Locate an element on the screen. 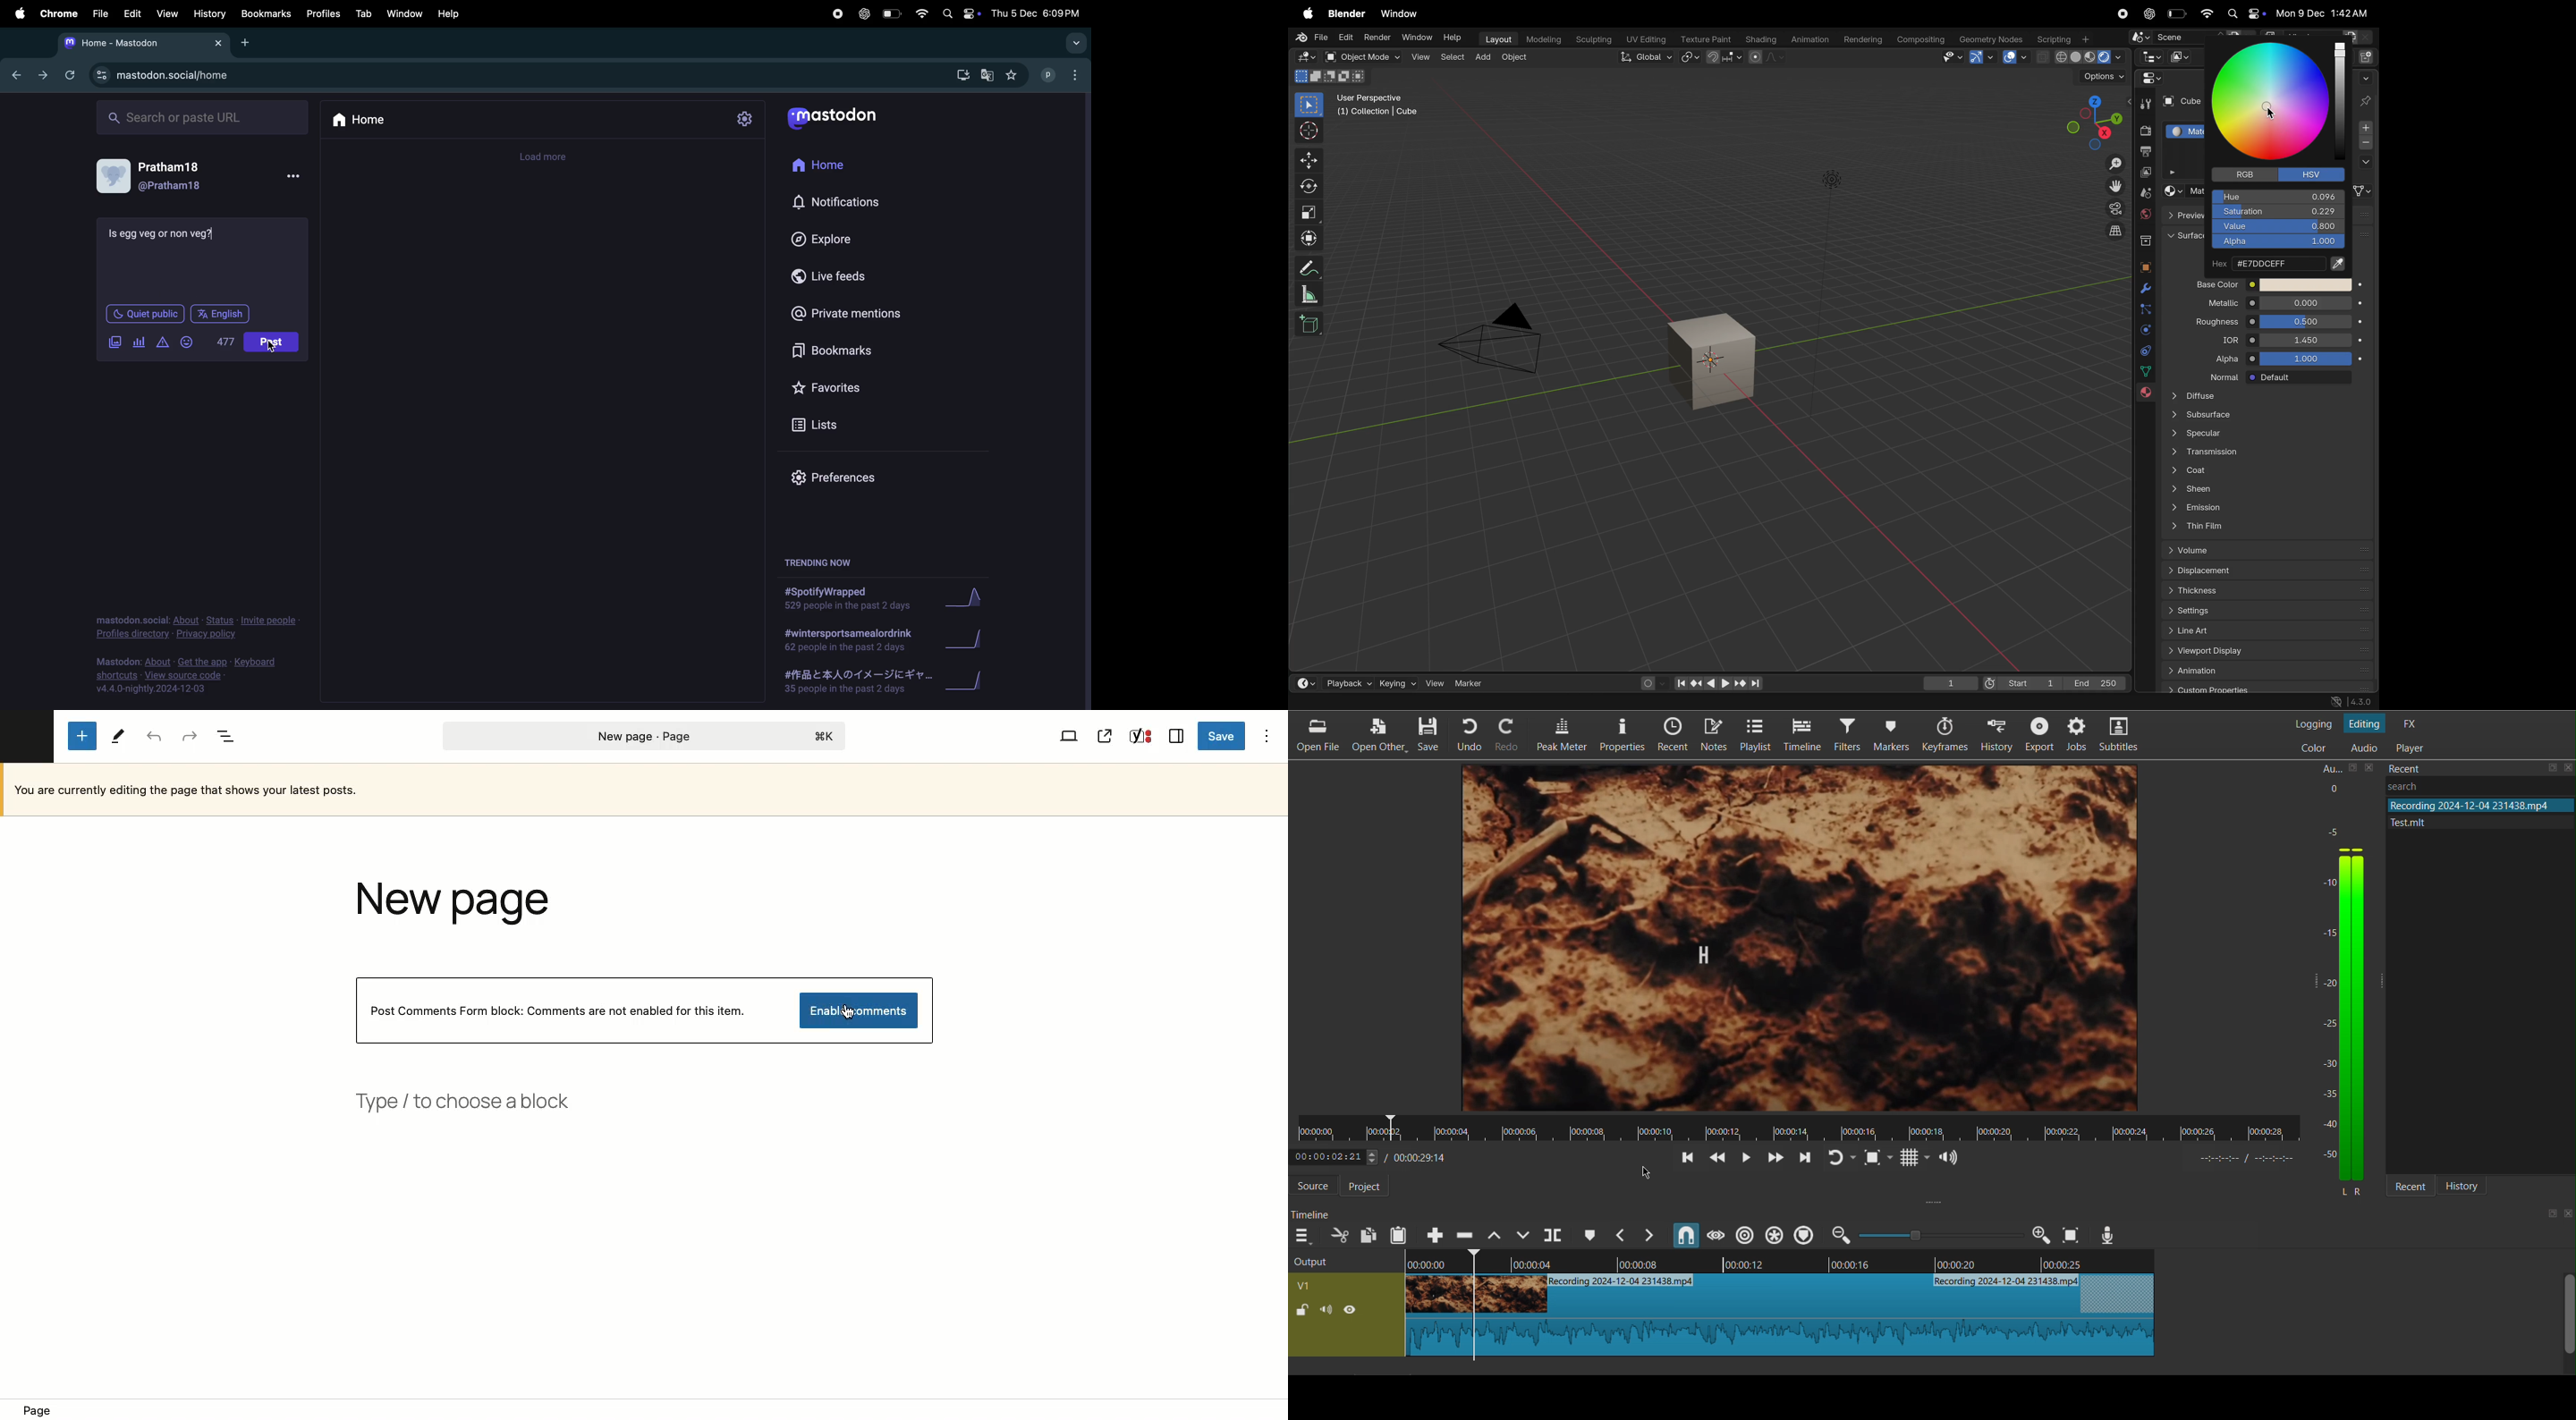  help is located at coordinates (452, 13).